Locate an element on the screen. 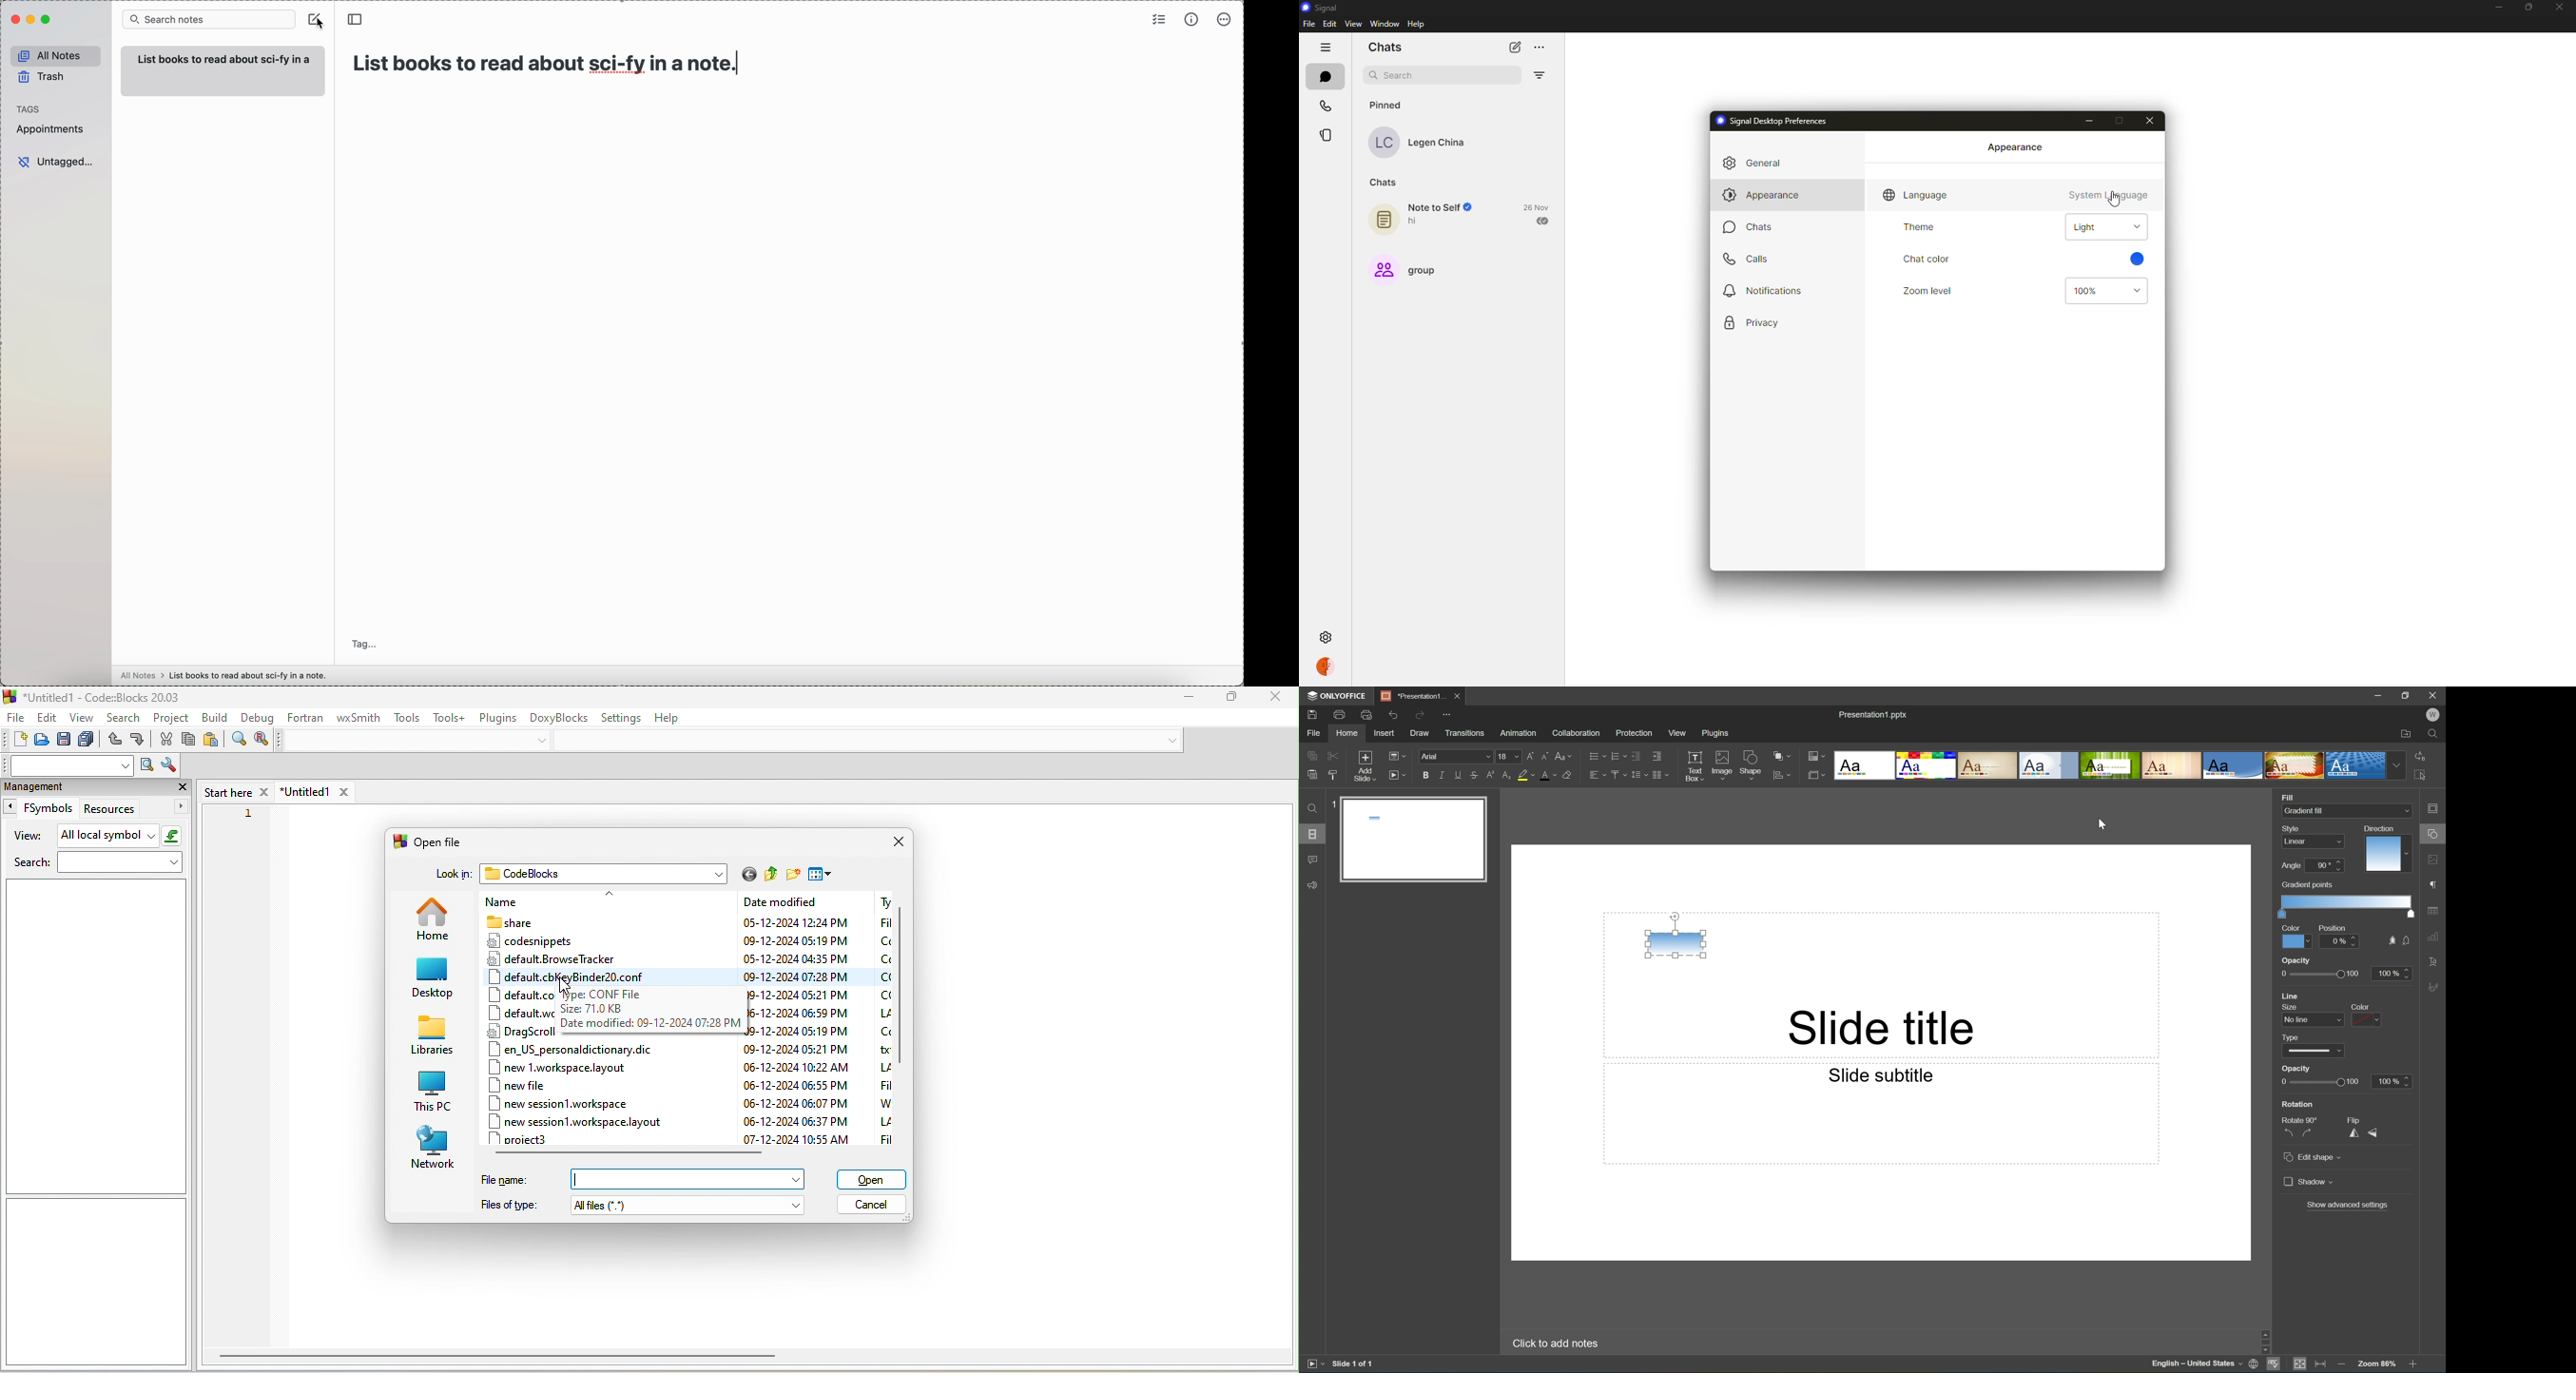 The height and width of the screenshot is (1400, 2576). Slide 1 of 1 is located at coordinates (1354, 1363).